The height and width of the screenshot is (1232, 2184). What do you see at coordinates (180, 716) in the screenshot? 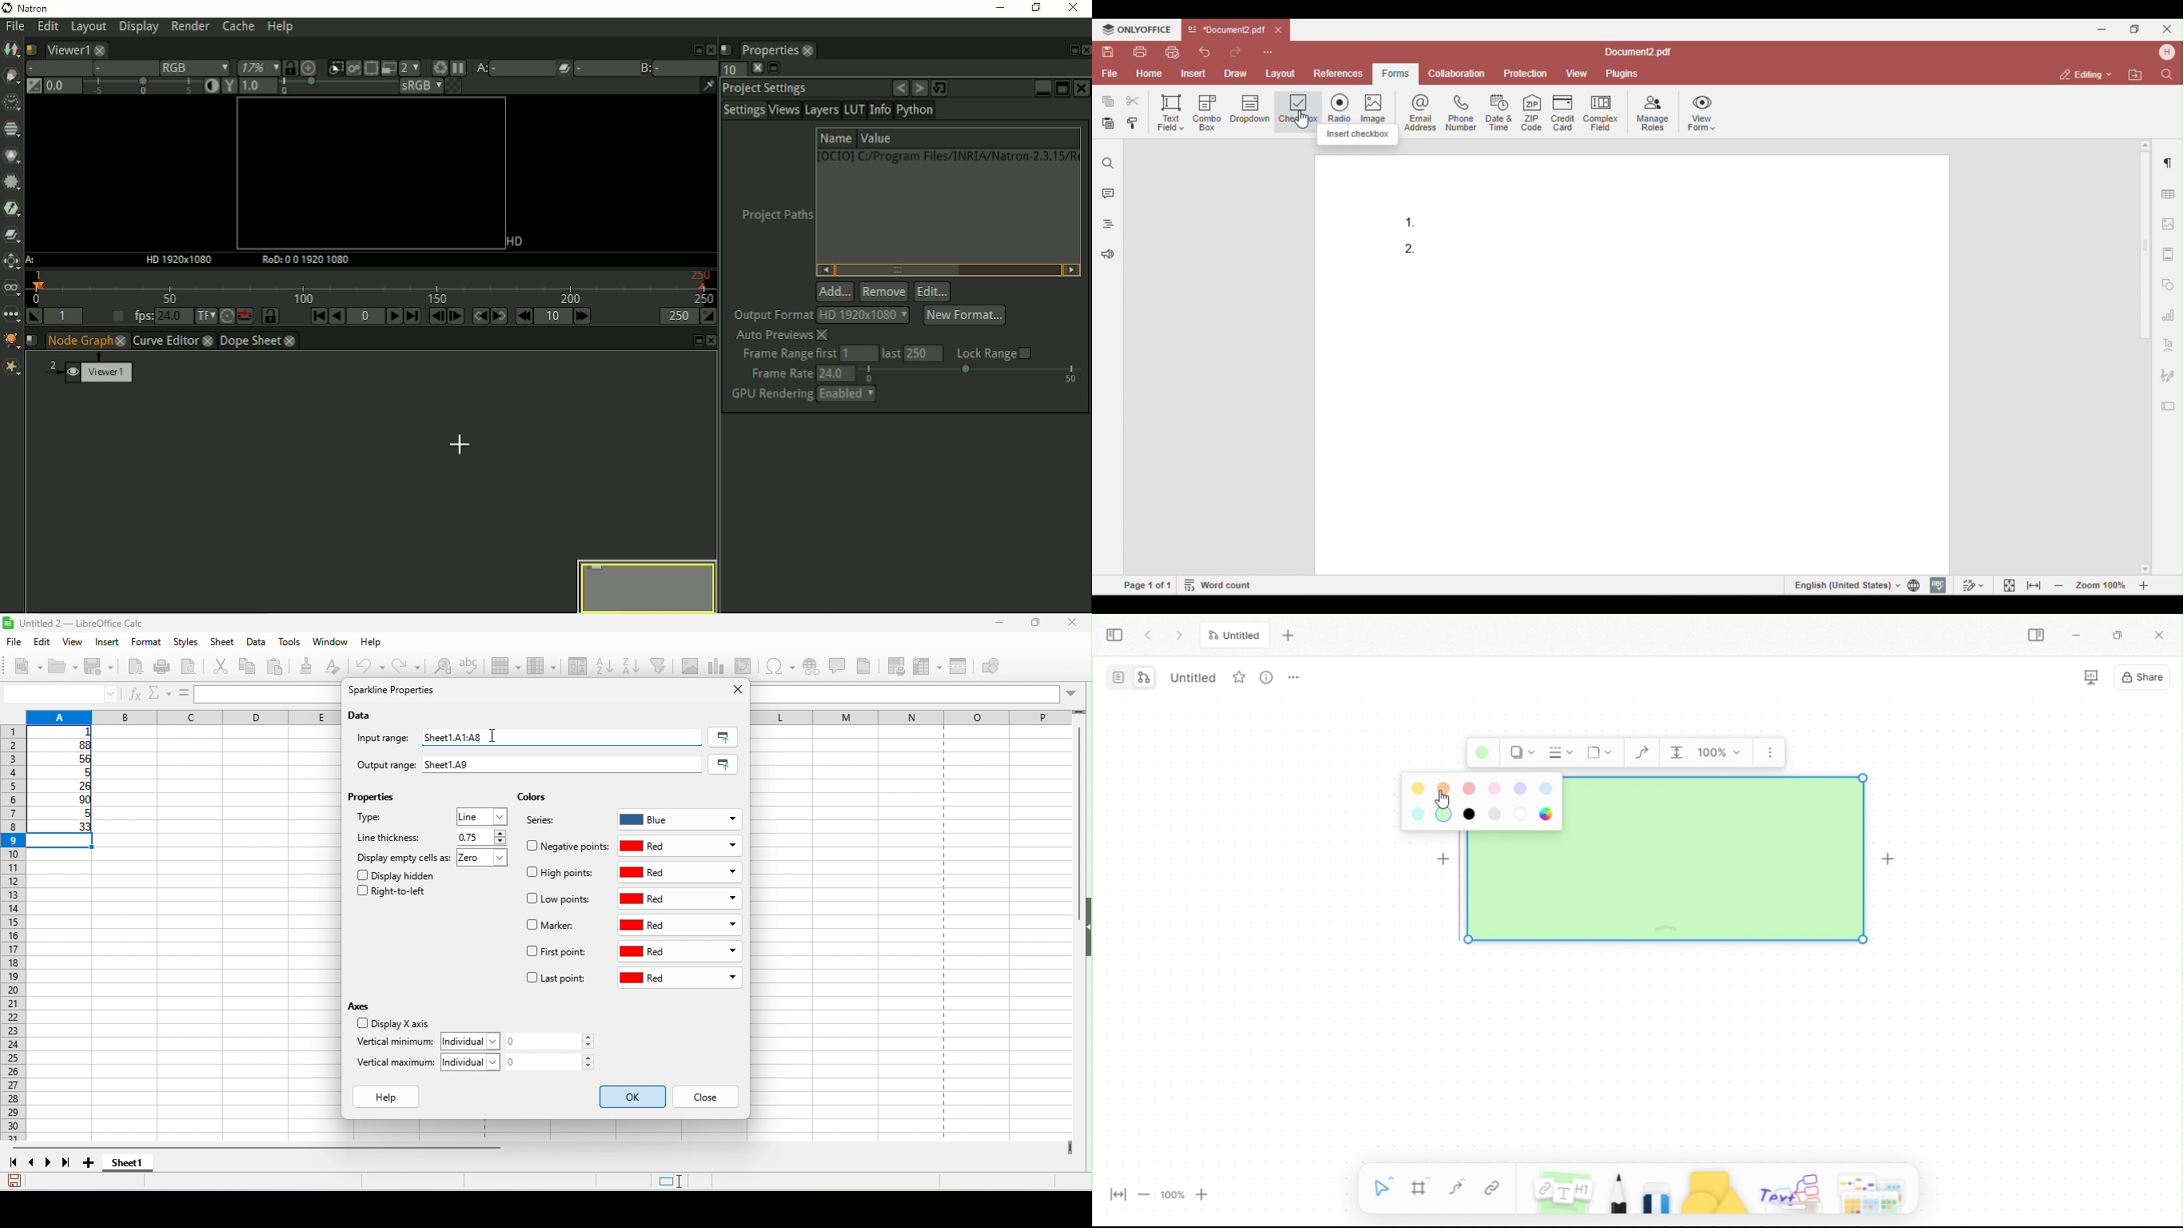
I see `column` at bounding box center [180, 716].